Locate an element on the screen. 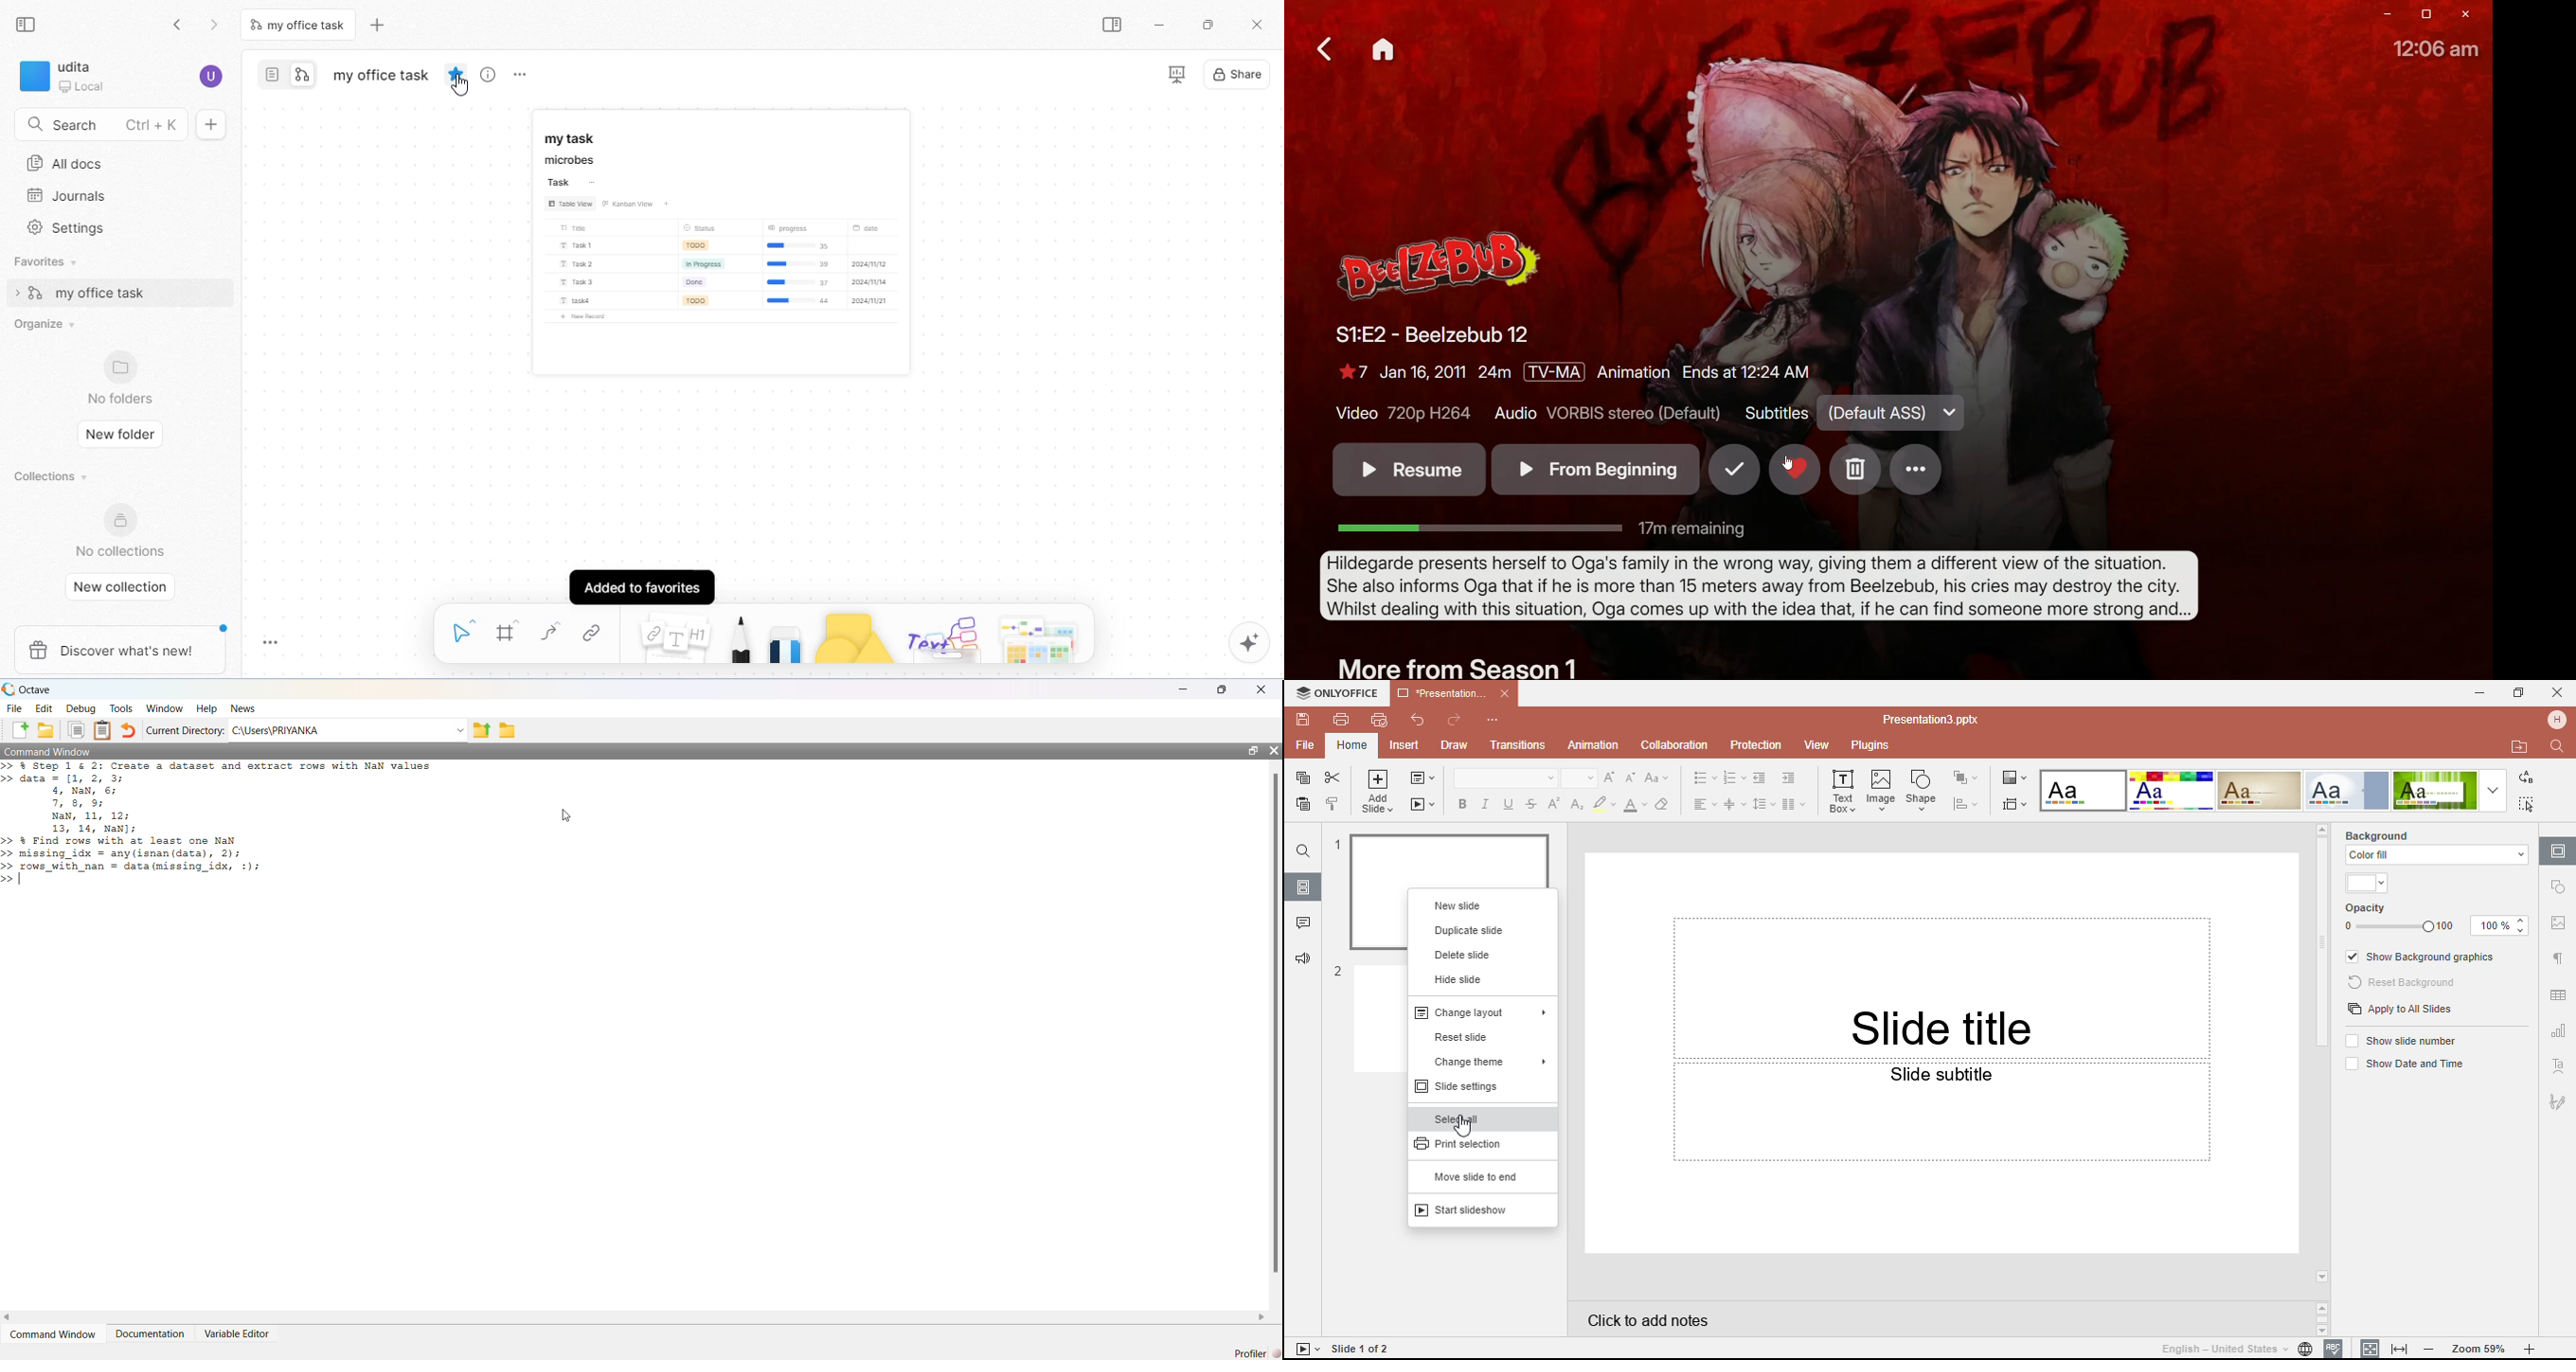  Mark as watched is located at coordinates (1733, 475).